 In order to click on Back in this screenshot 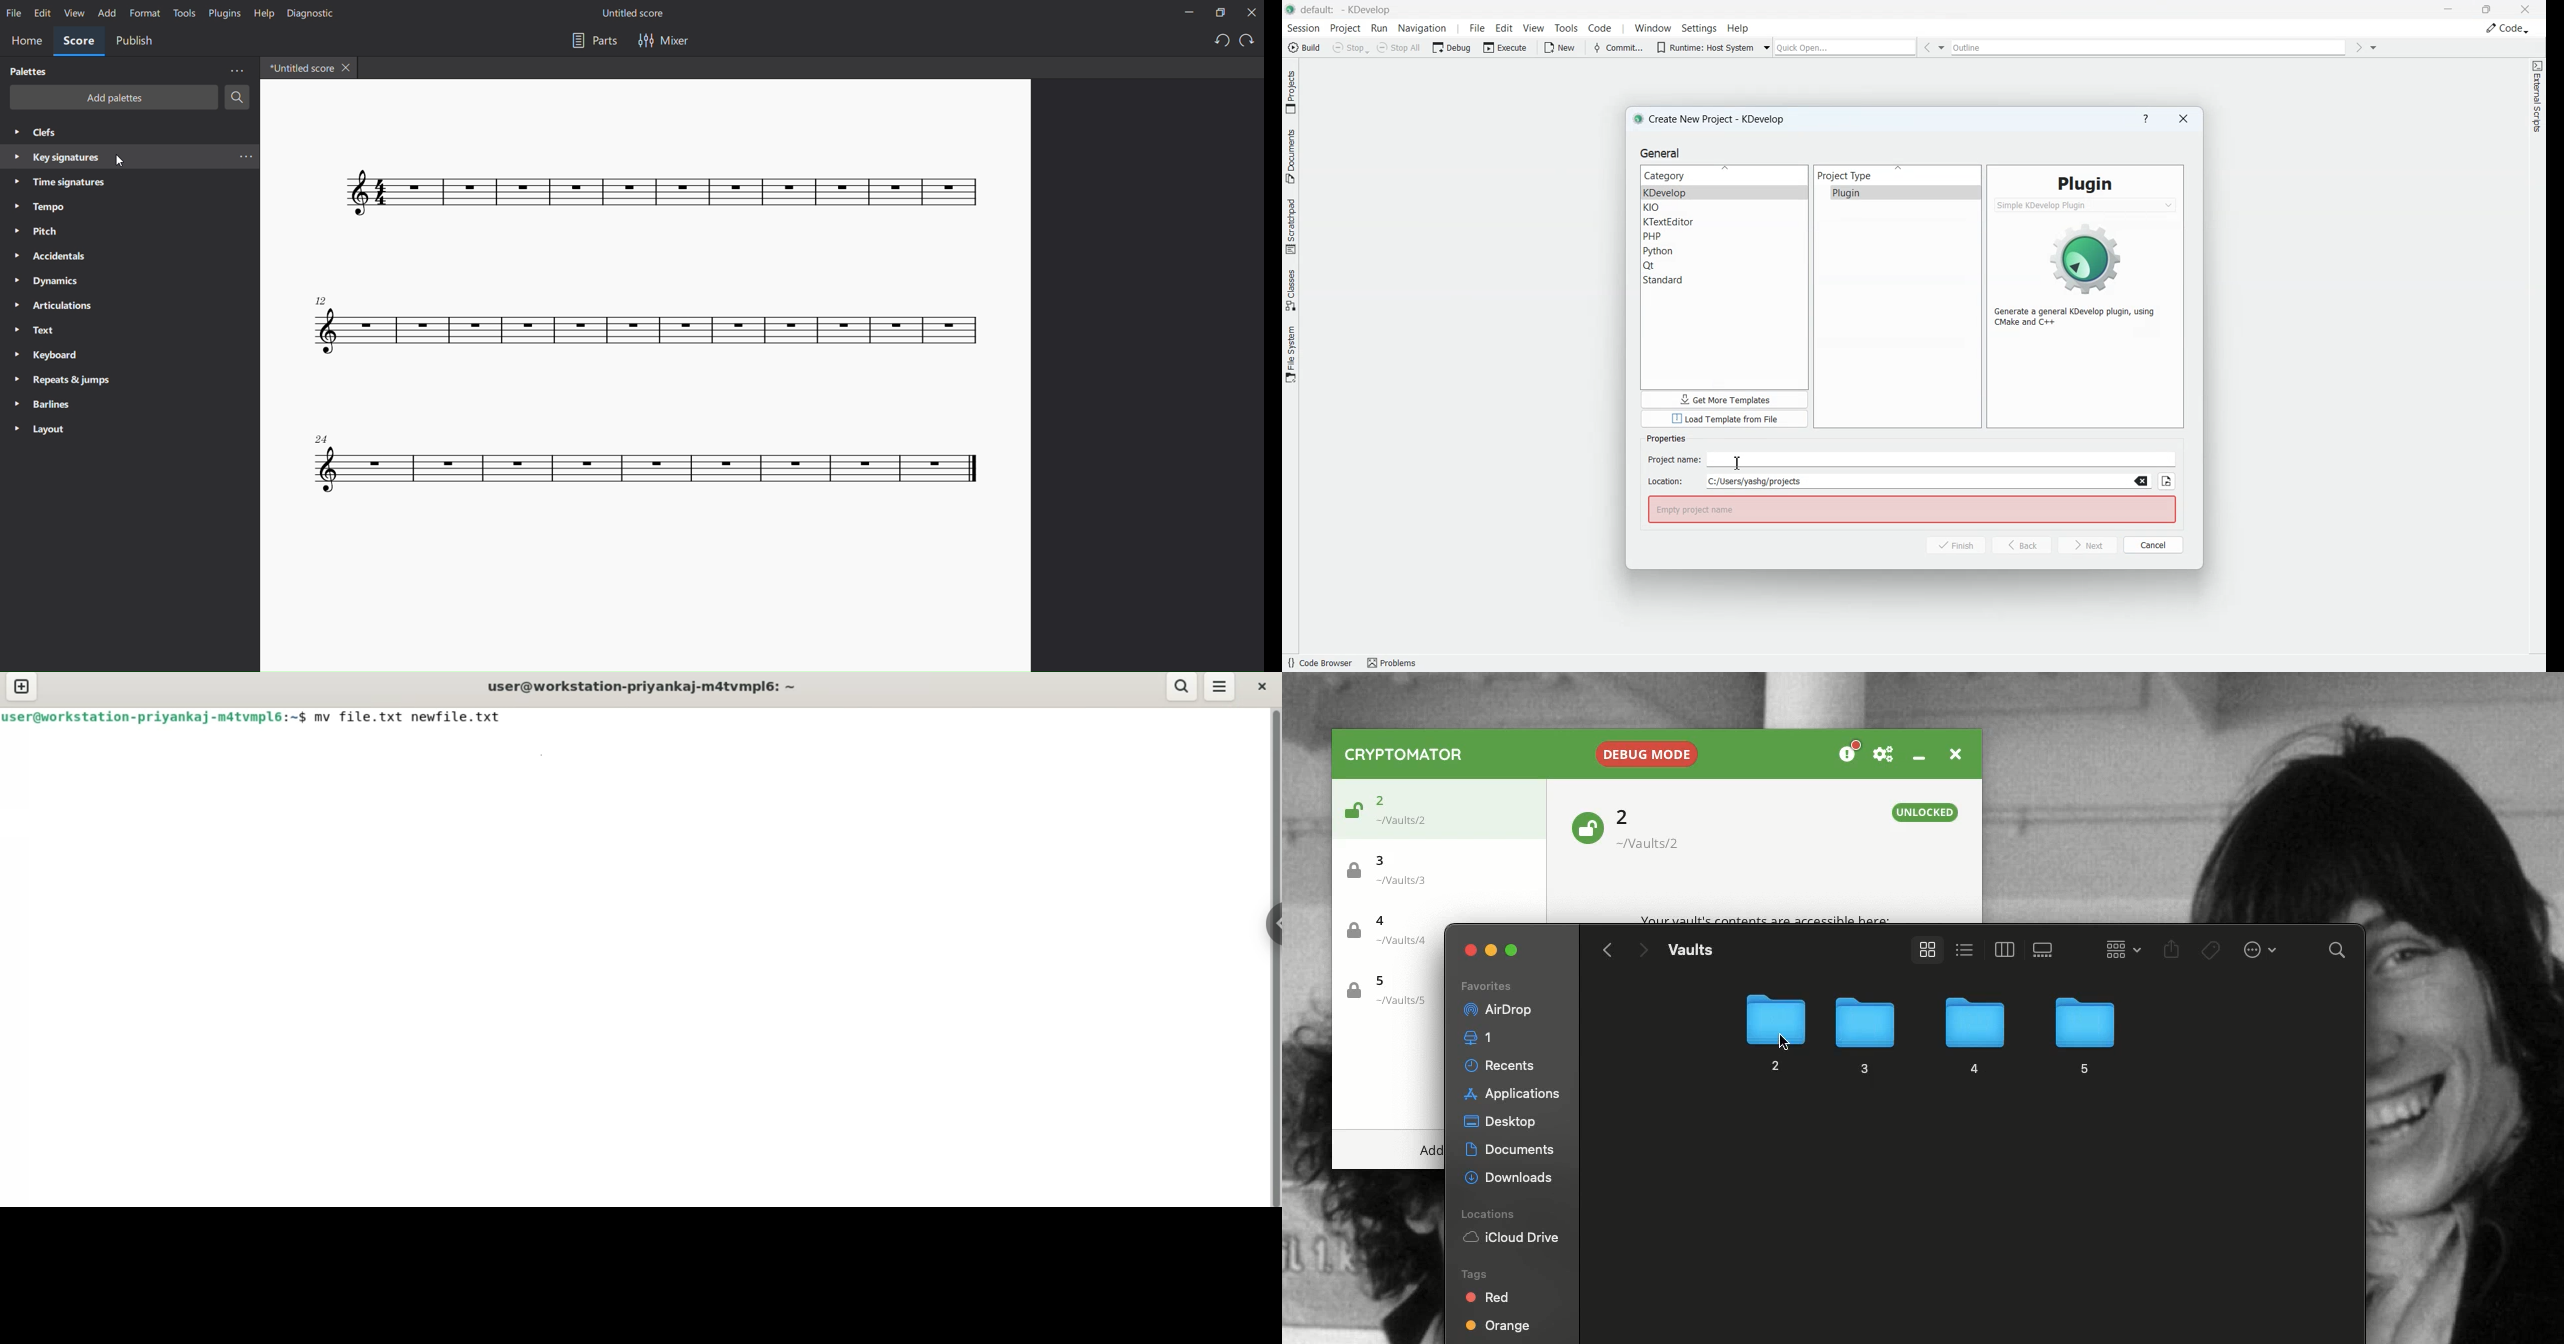, I will do `click(1608, 950)`.